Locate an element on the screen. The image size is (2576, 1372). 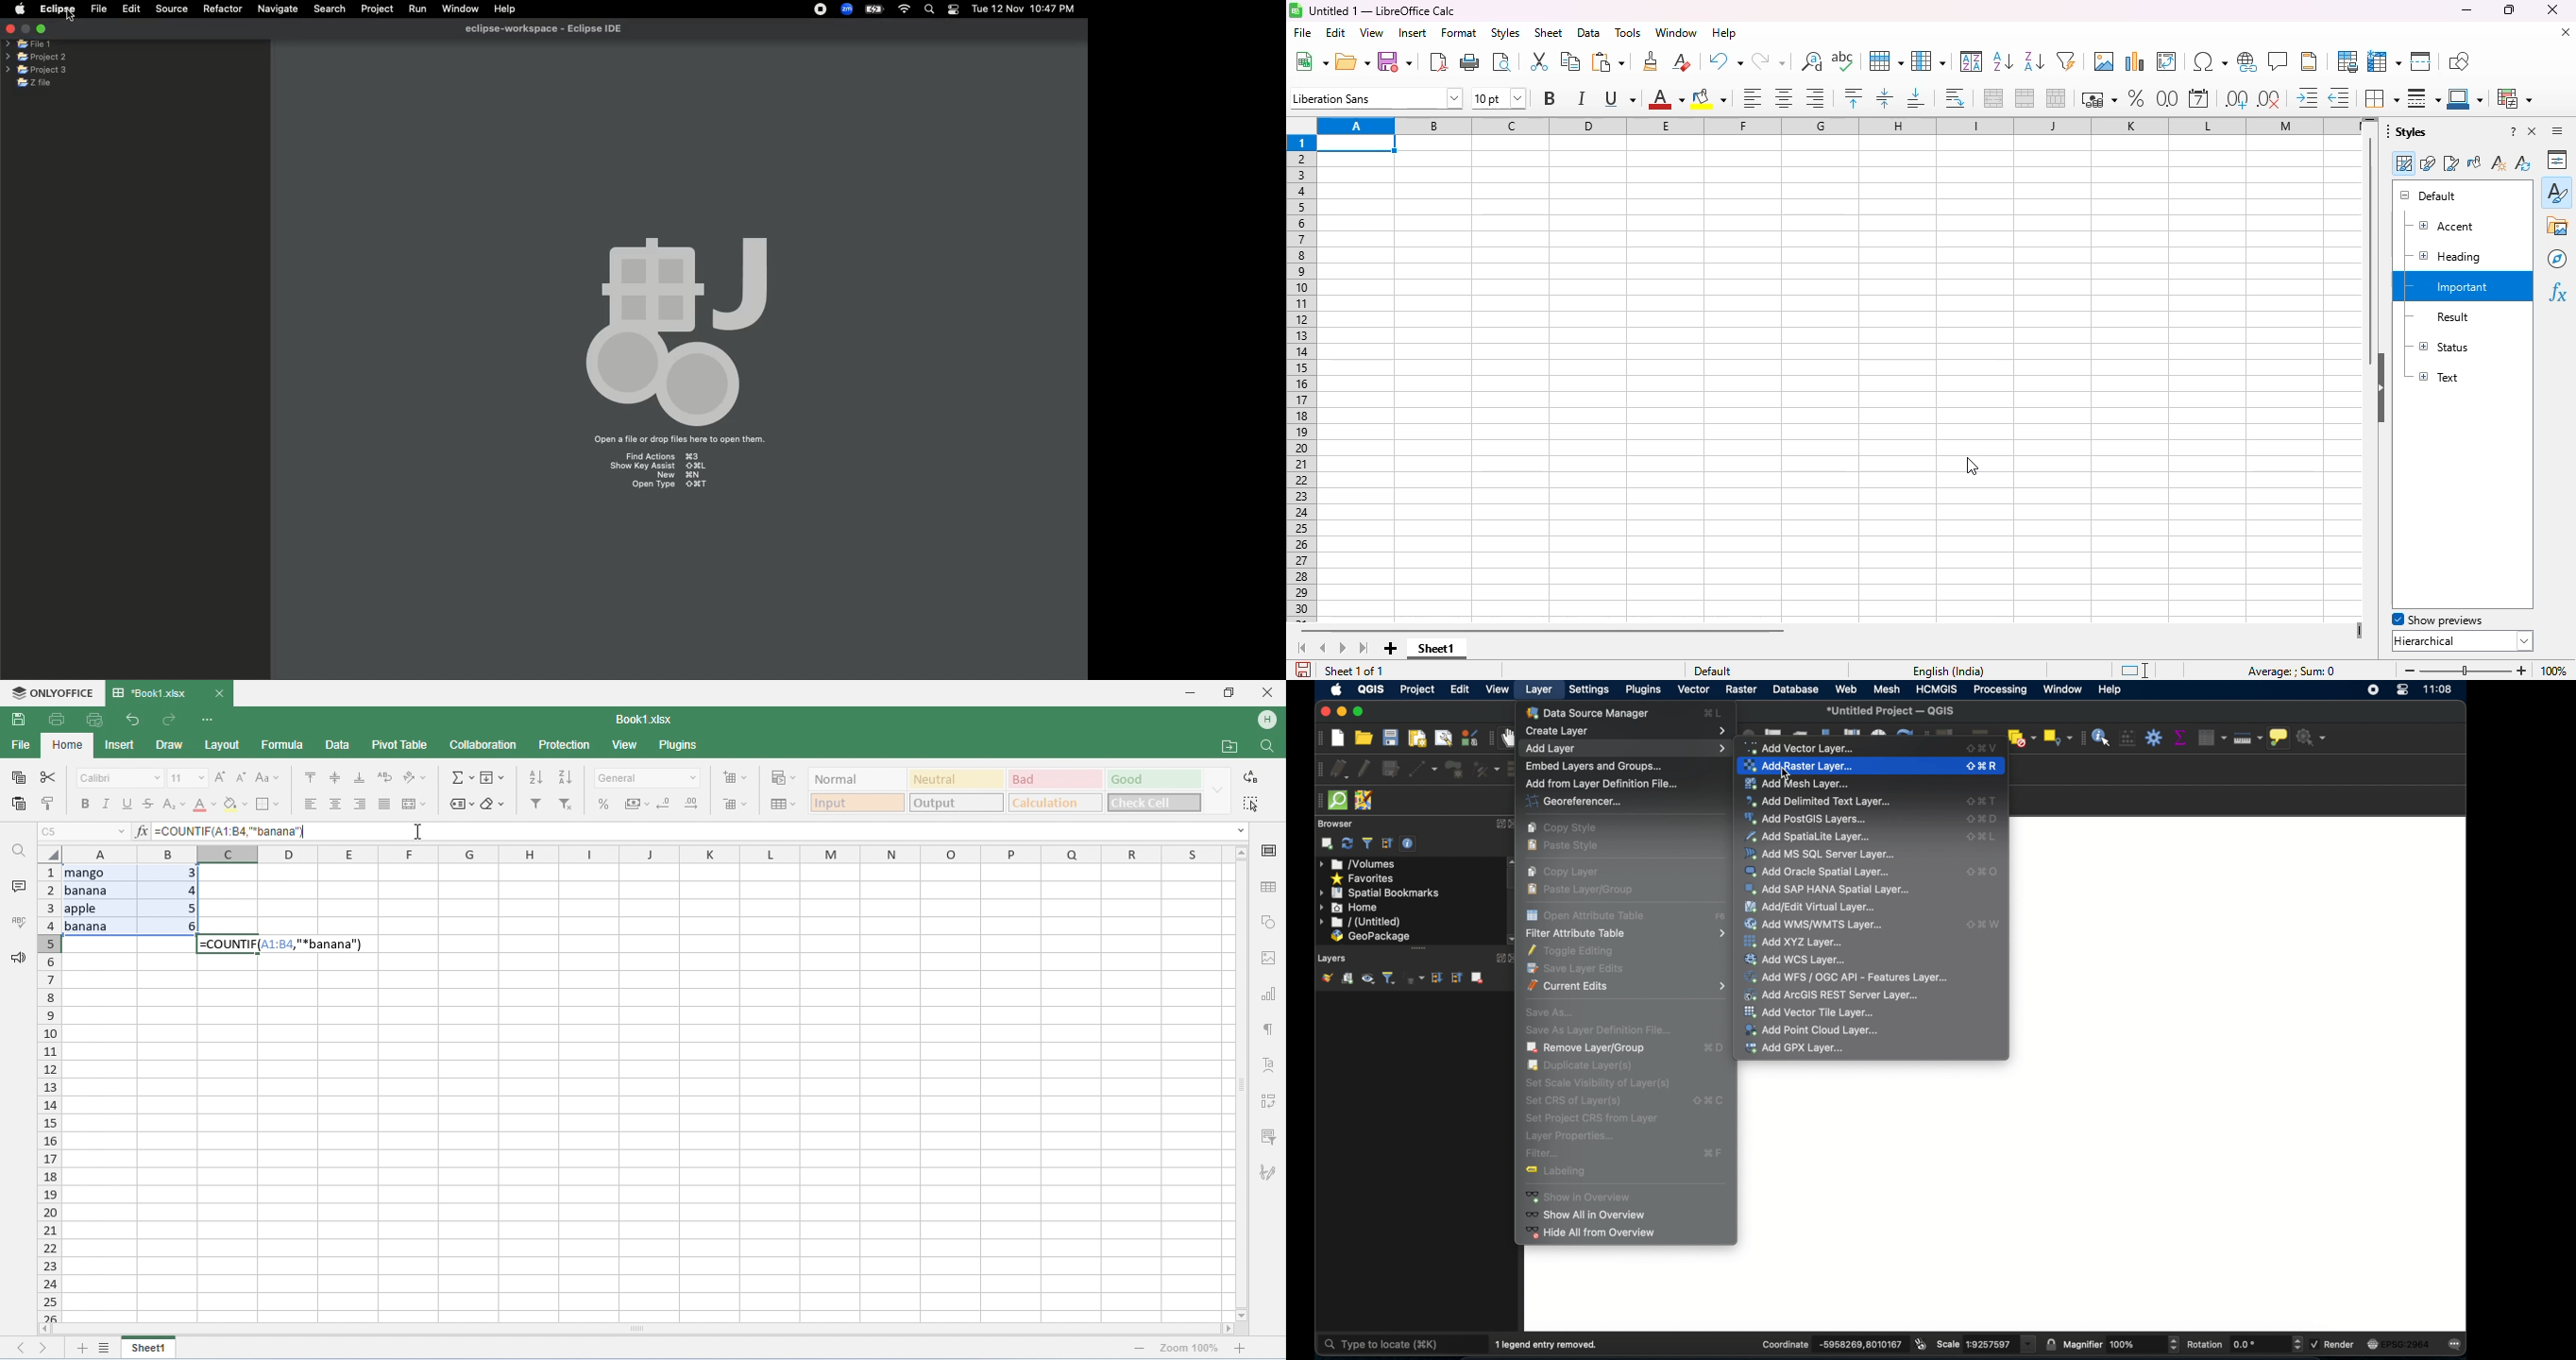
open project is located at coordinates (1365, 737).